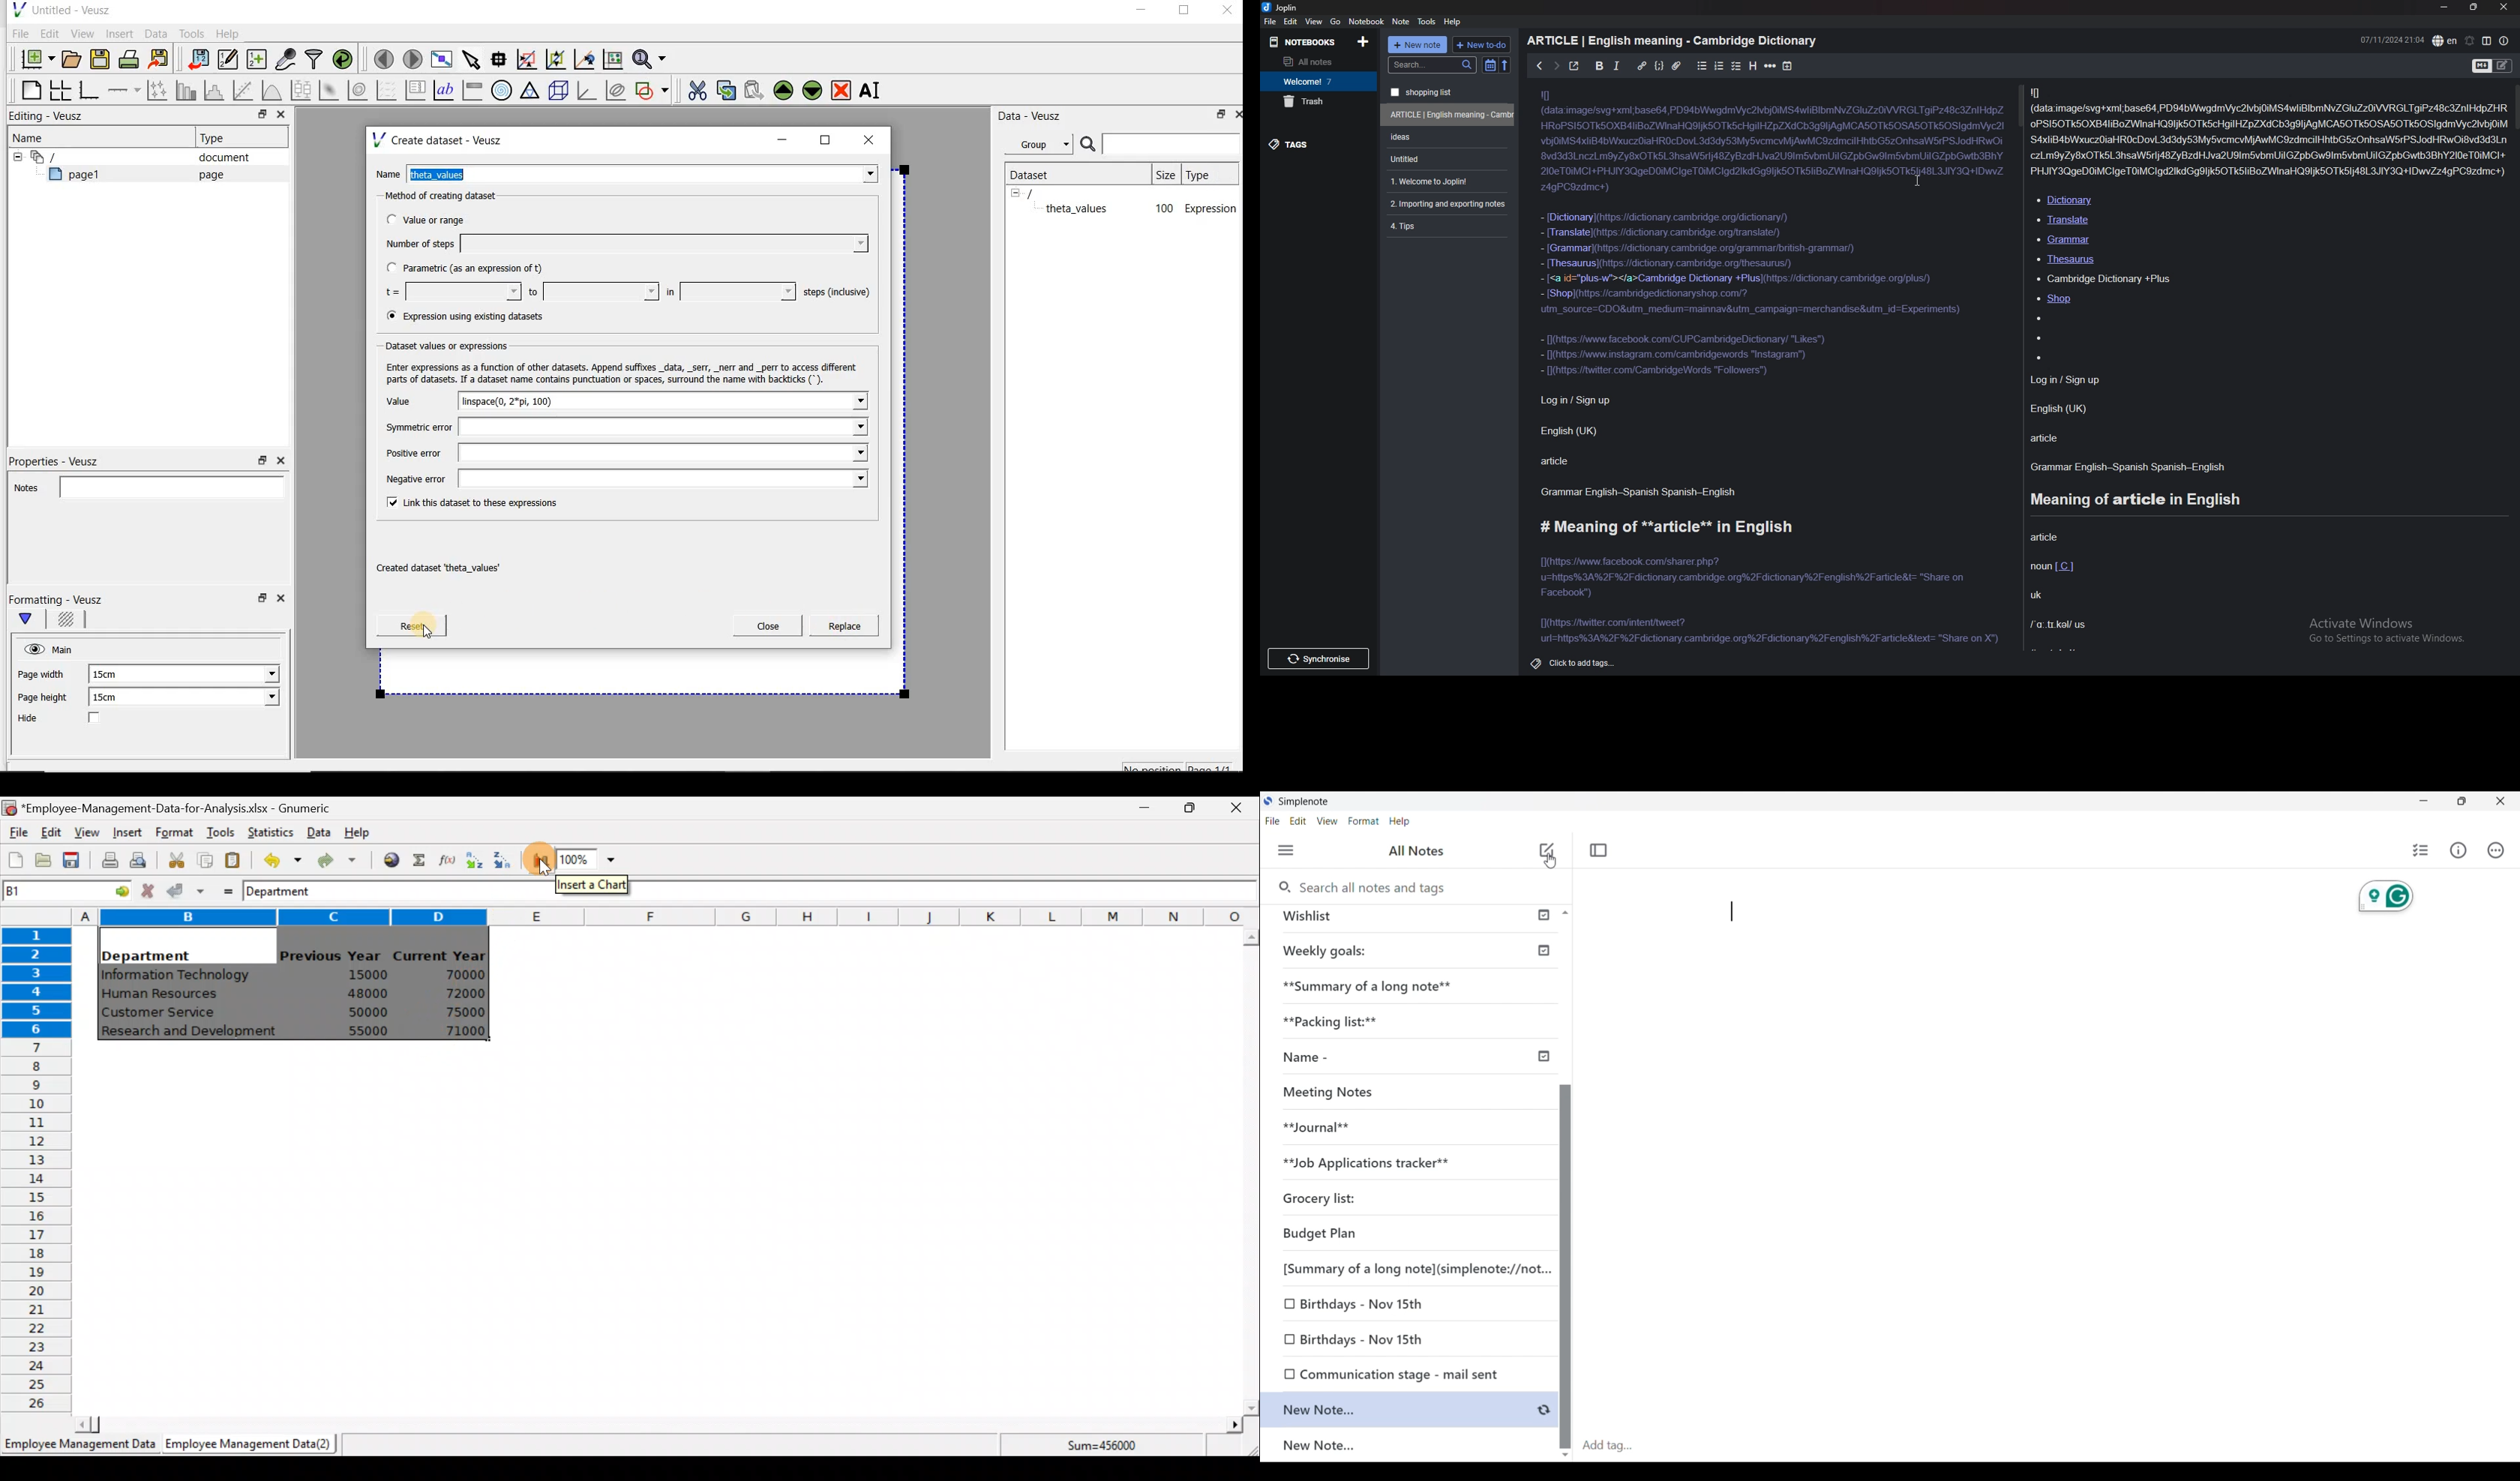 The height and width of the screenshot is (1484, 2520). What do you see at coordinates (1482, 44) in the screenshot?
I see `new todo` at bounding box center [1482, 44].